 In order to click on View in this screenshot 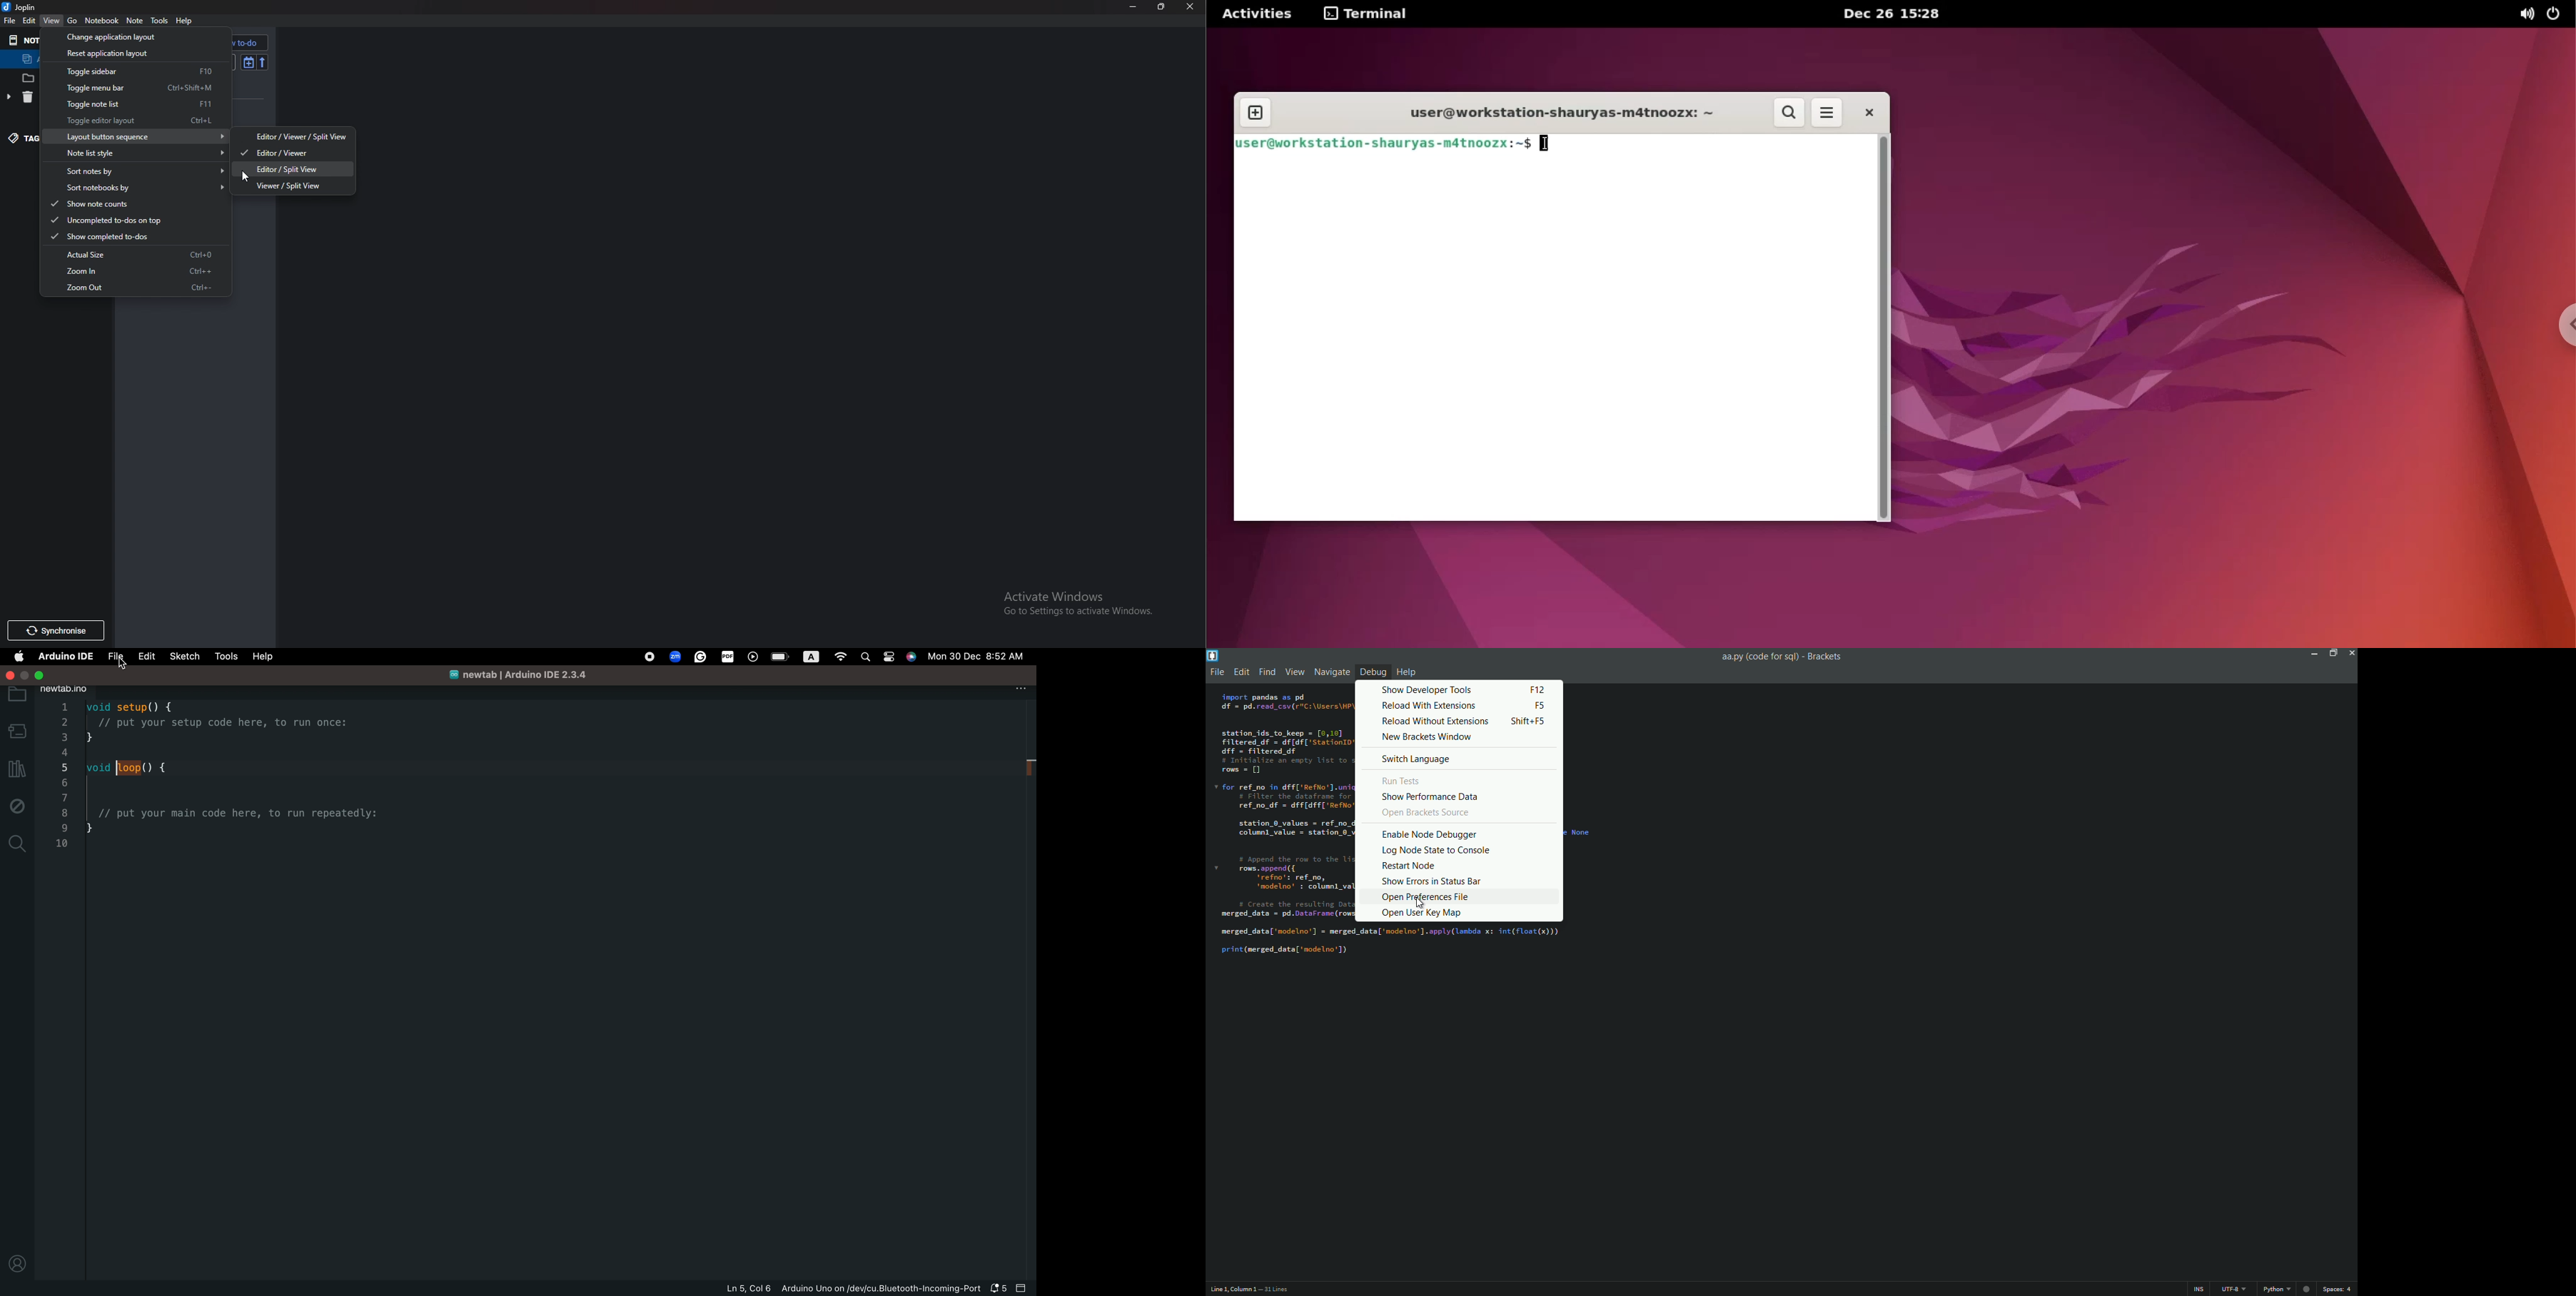, I will do `click(52, 21)`.